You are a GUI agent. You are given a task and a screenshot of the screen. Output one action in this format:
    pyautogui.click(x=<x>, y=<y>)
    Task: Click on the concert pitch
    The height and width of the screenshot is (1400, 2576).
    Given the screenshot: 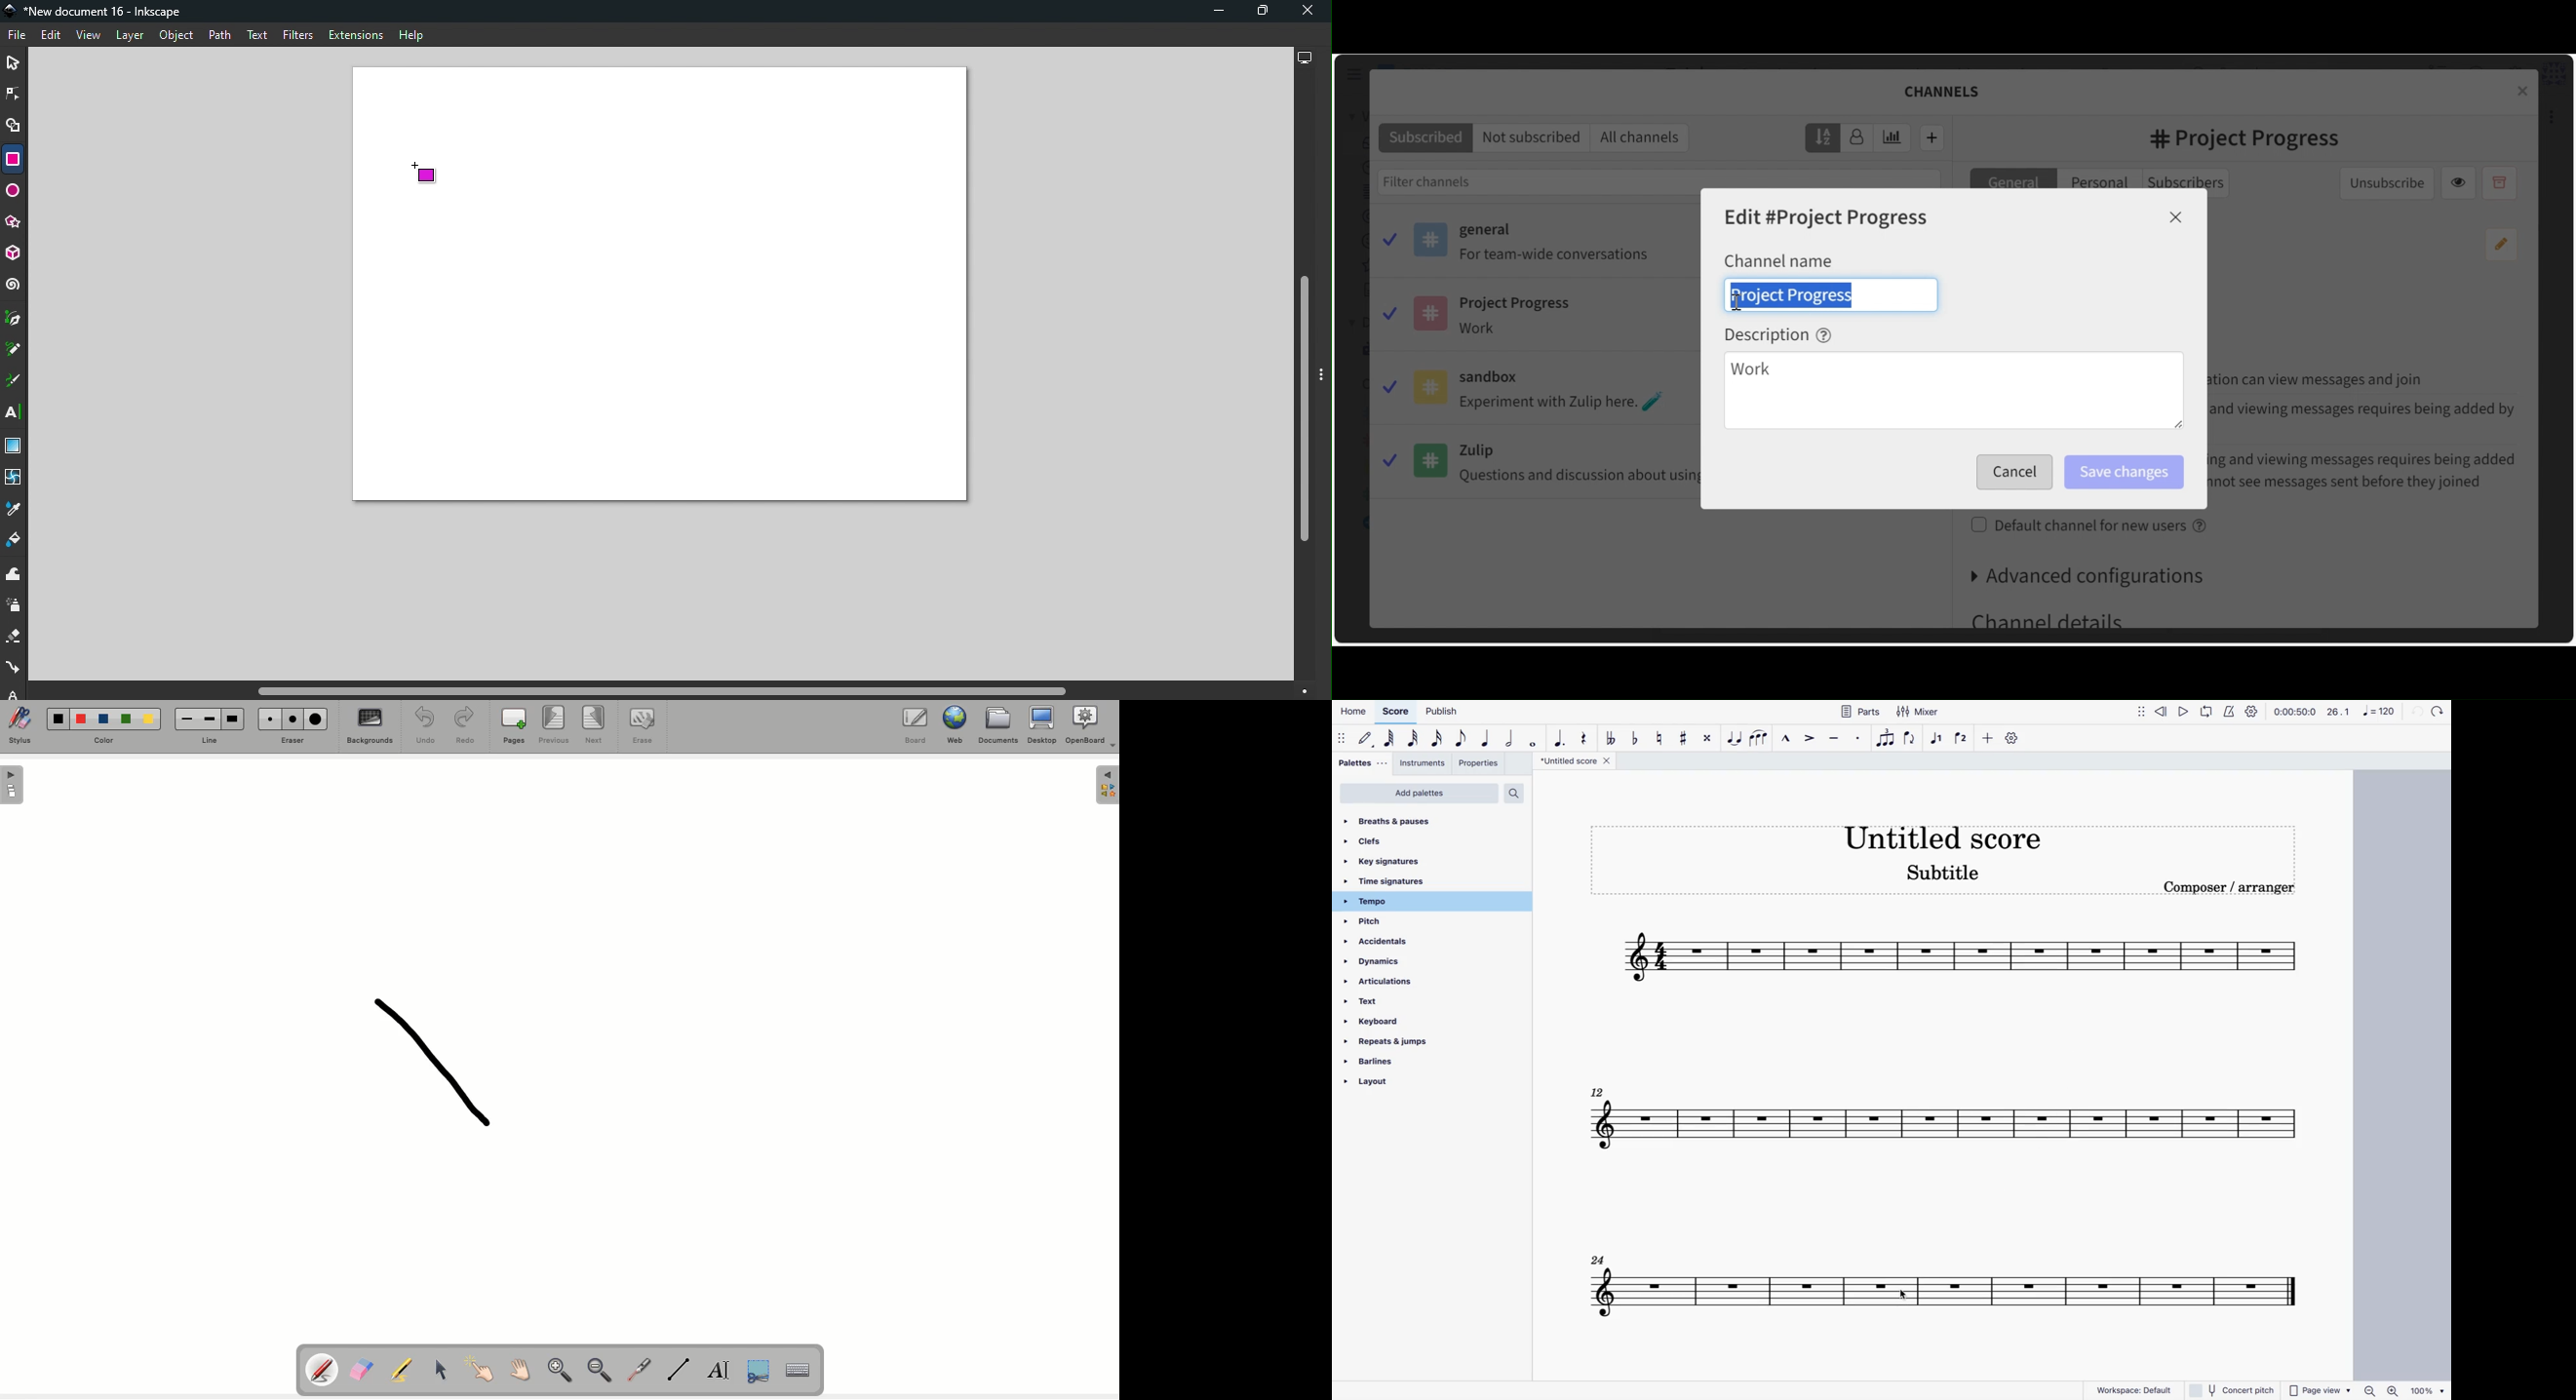 What is the action you would take?
    pyautogui.click(x=2234, y=1390)
    